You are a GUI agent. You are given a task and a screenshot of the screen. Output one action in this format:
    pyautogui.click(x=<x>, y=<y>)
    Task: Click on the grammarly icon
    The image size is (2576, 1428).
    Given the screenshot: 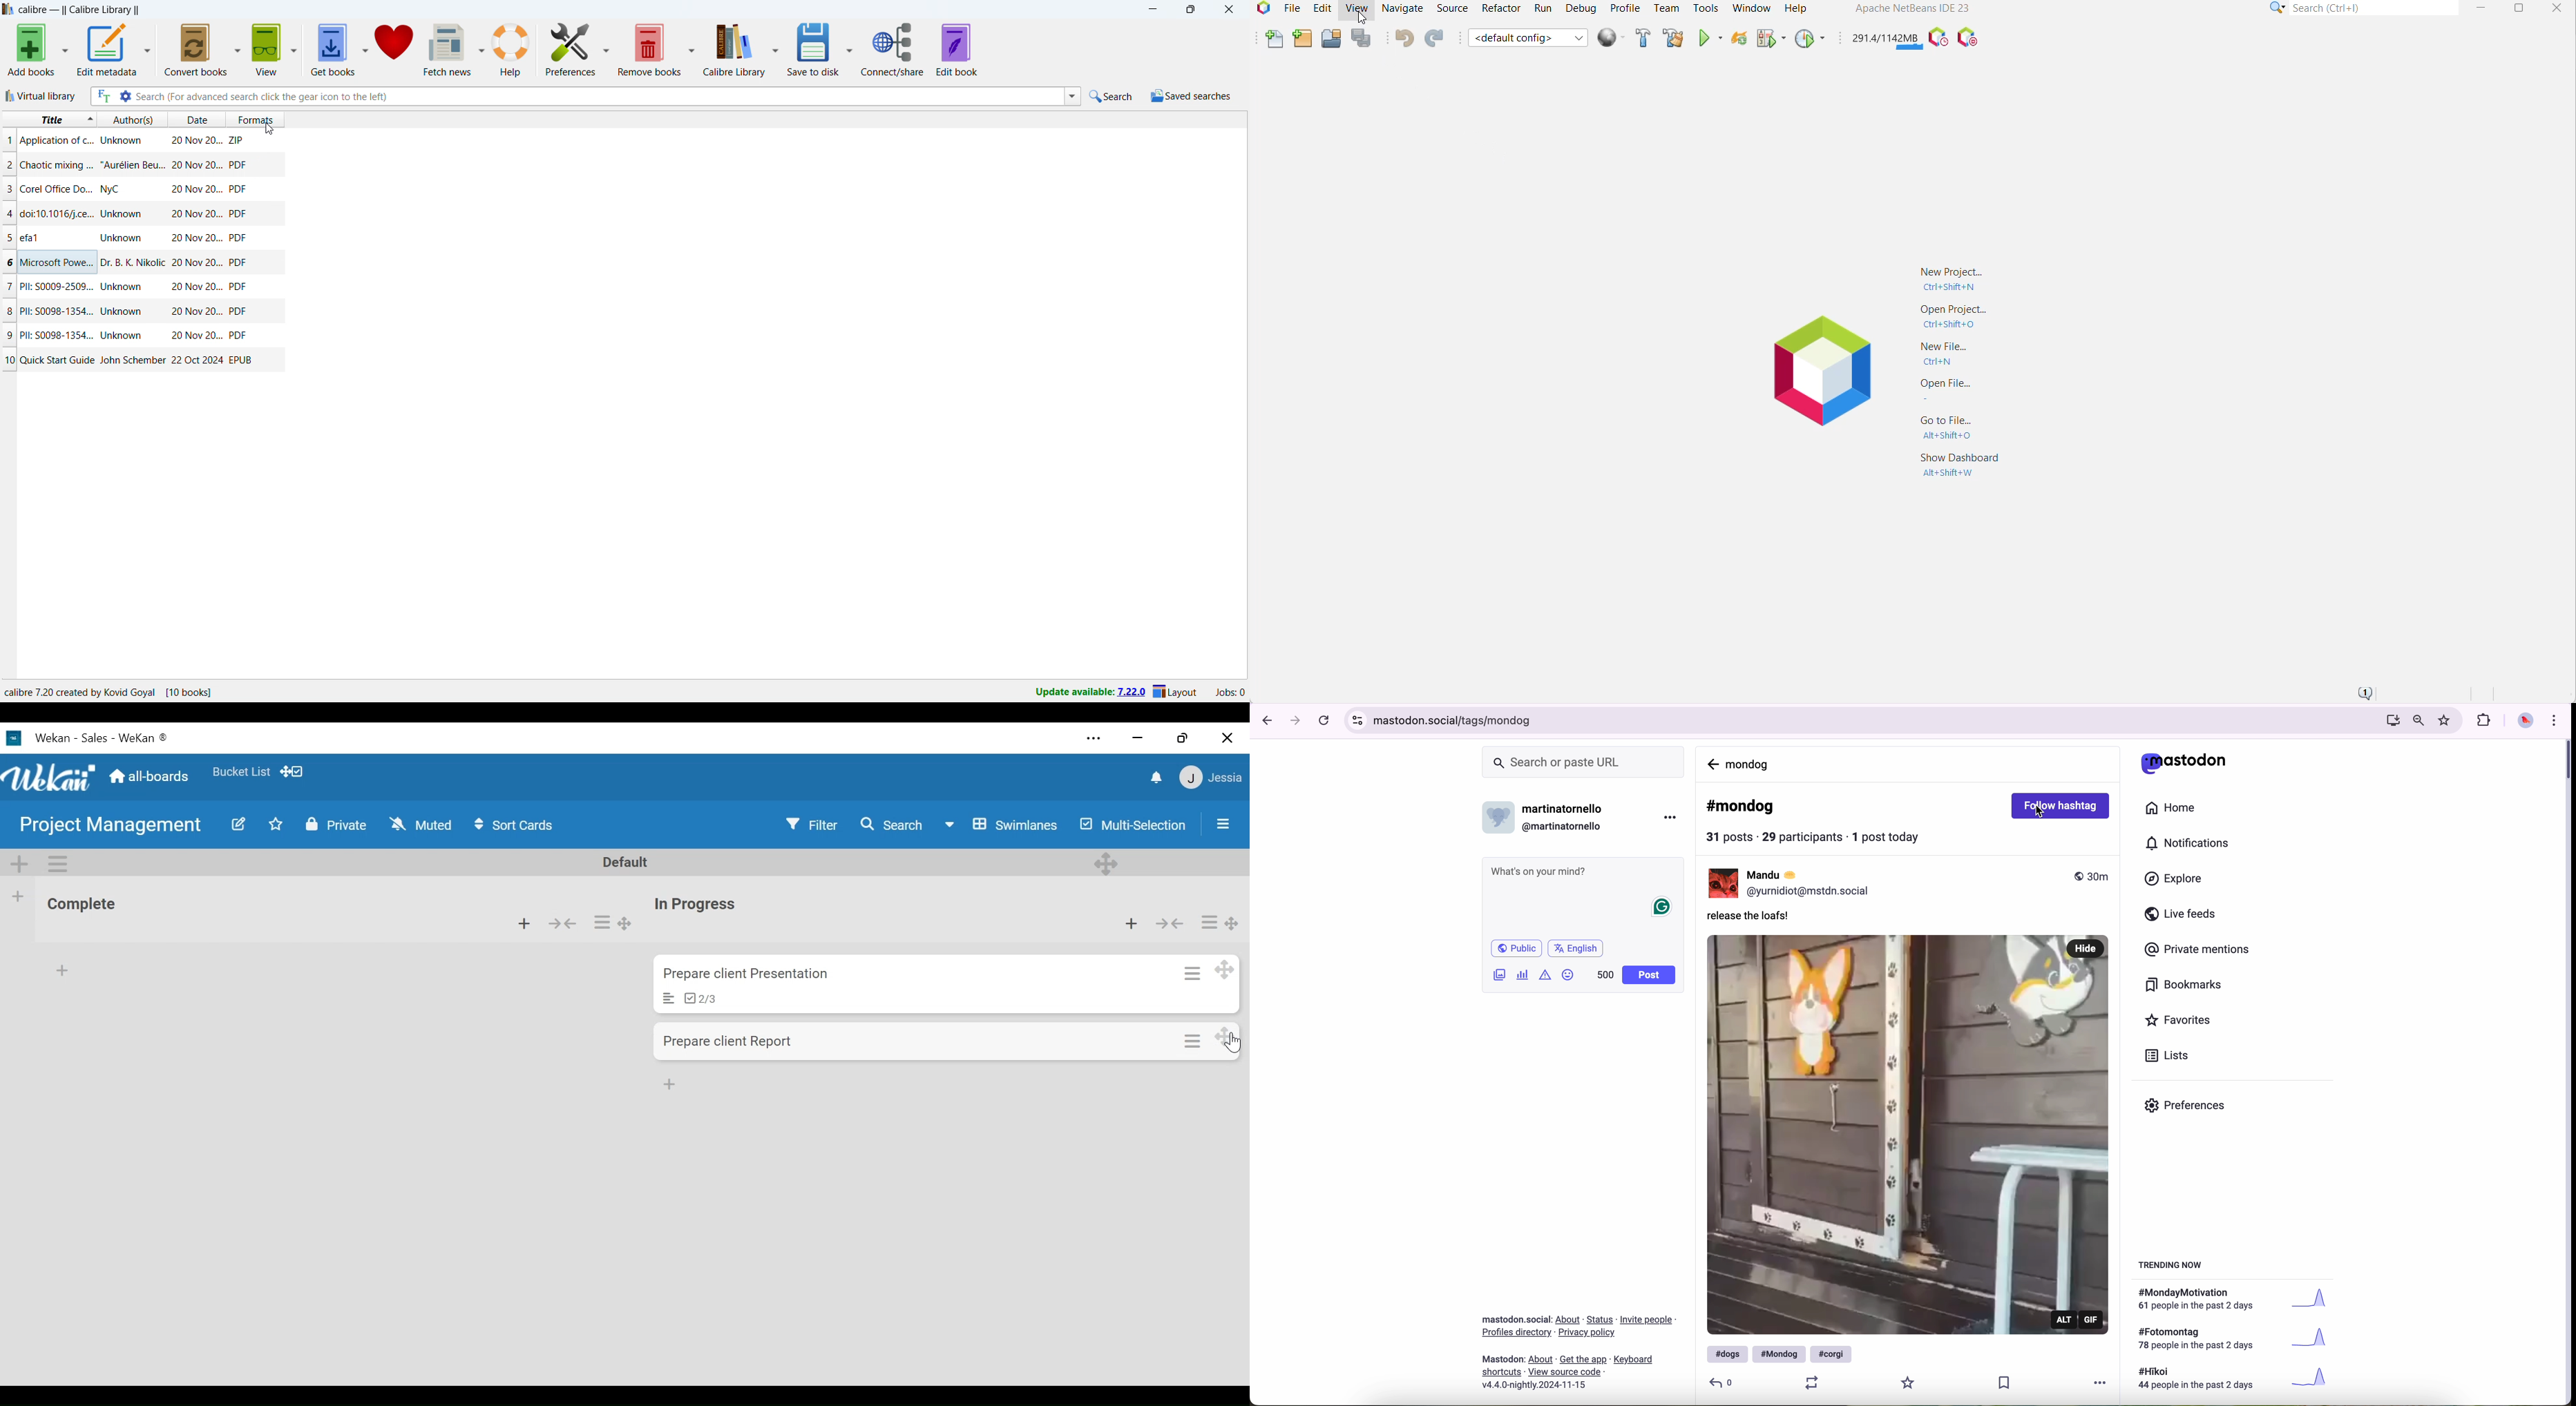 What is the action you would take?
    pyautogui.click(x=1663, y=907)
    